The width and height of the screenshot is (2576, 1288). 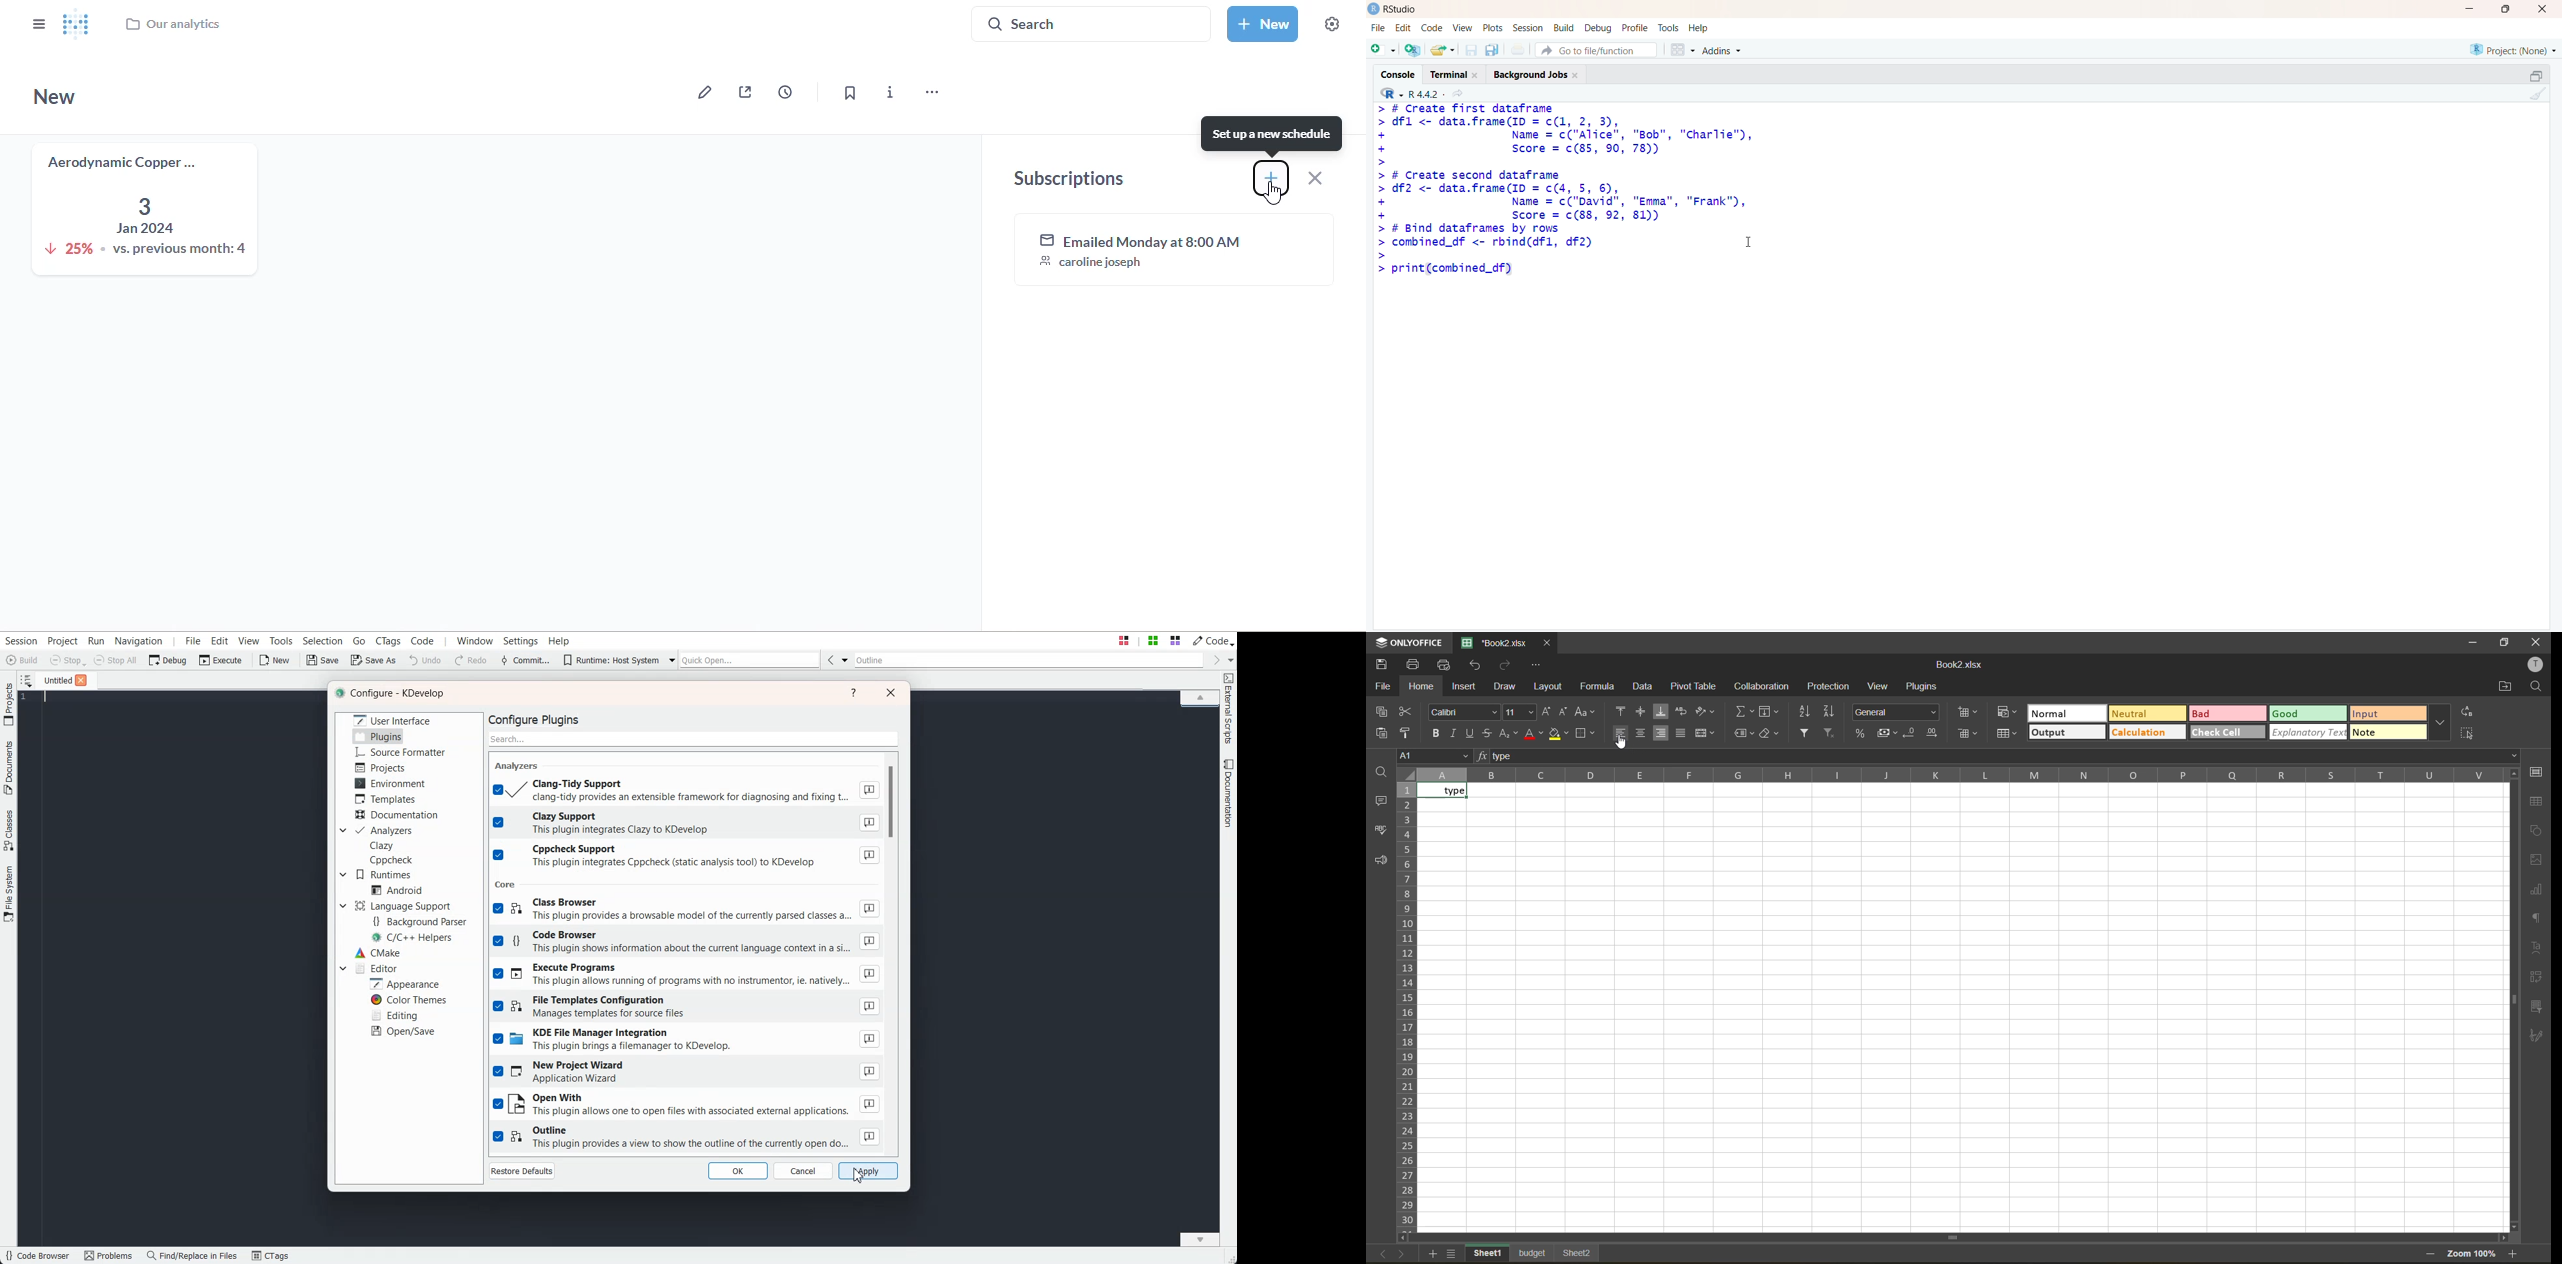 I want to click on Build, so click(x=1564, y=27).